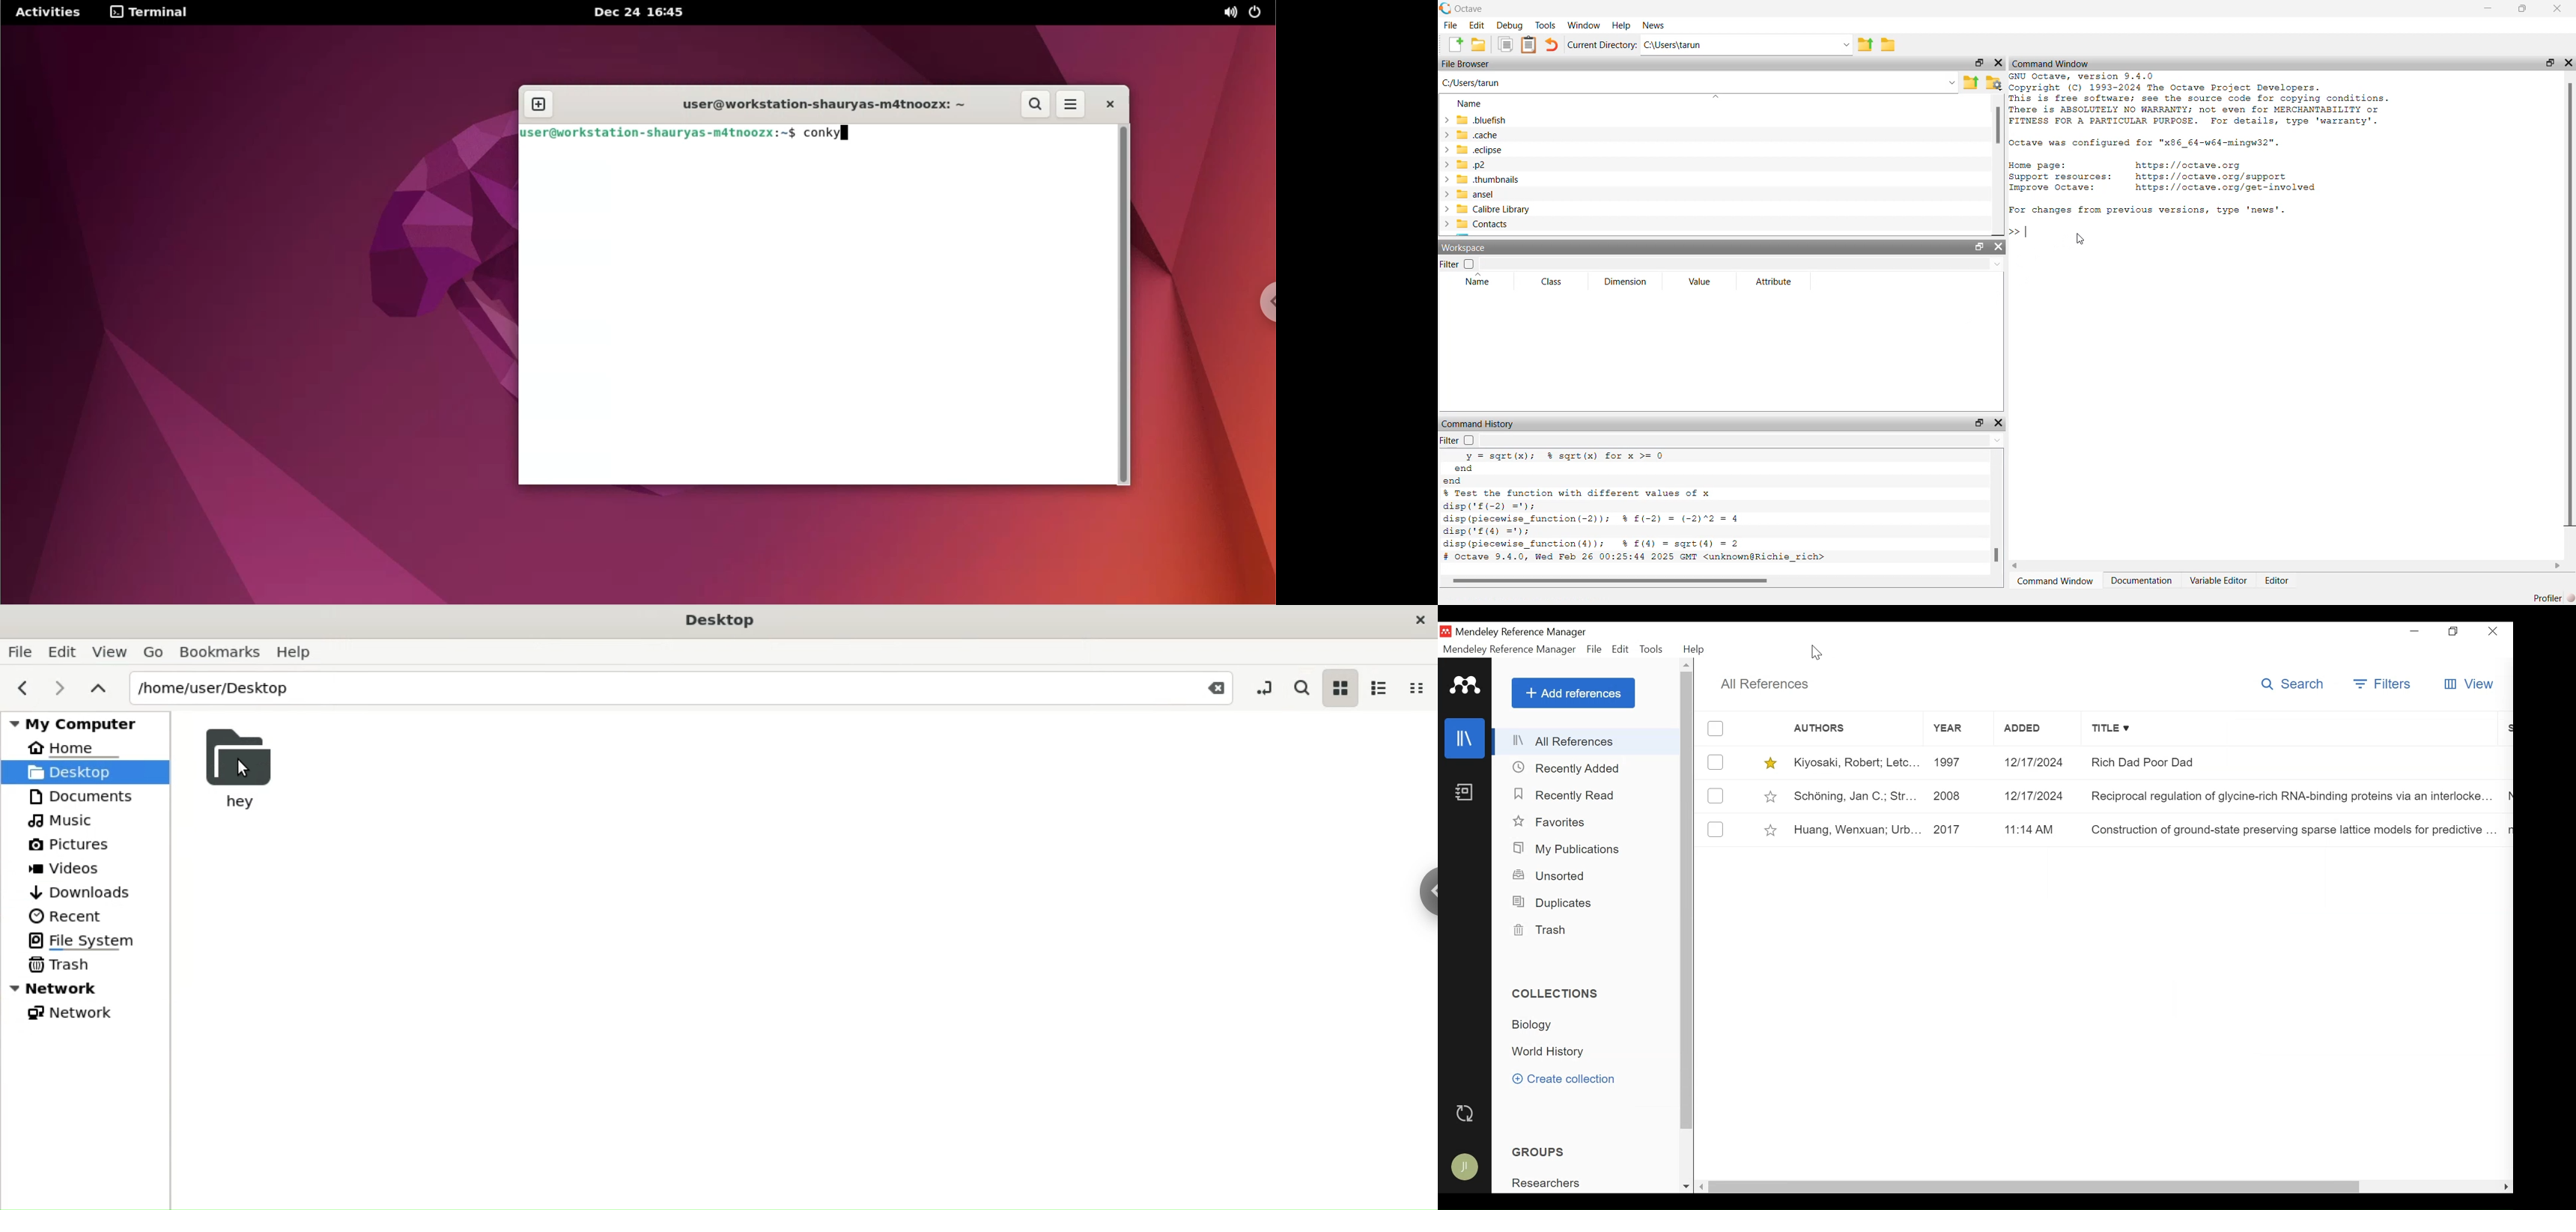 This screenshot has height=1232, width=2576. What do you see at coordinates (1651, 650) in the screenshot?
I see `Tools` at bounding box center [1651, 650].